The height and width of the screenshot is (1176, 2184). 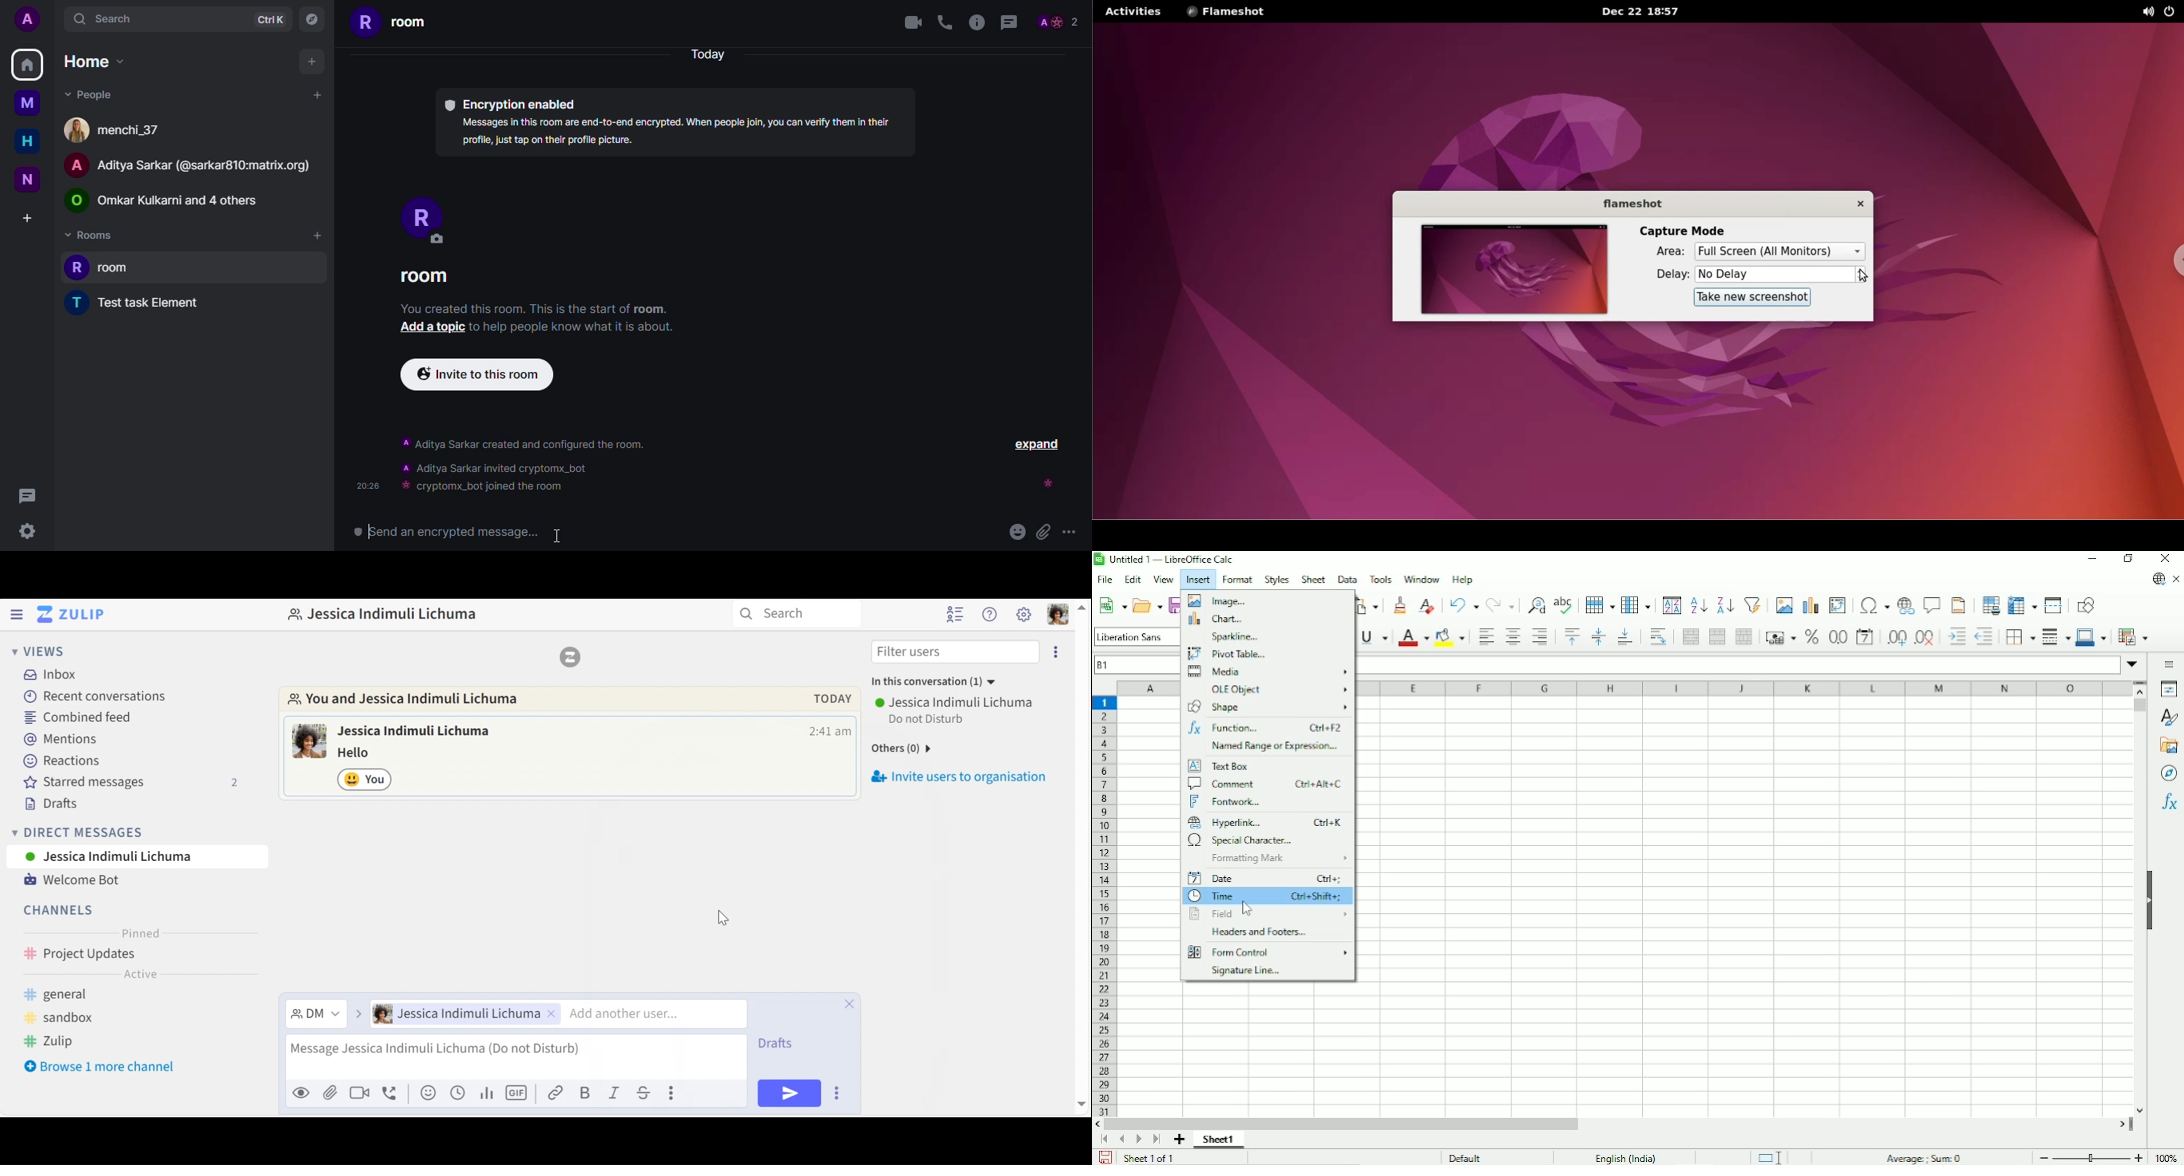 What do you see at coordinates (492, 469) in the screenshot?
I see `Aditya Sarkar invited cryptomx_bot` at bounding box center [492, 469].